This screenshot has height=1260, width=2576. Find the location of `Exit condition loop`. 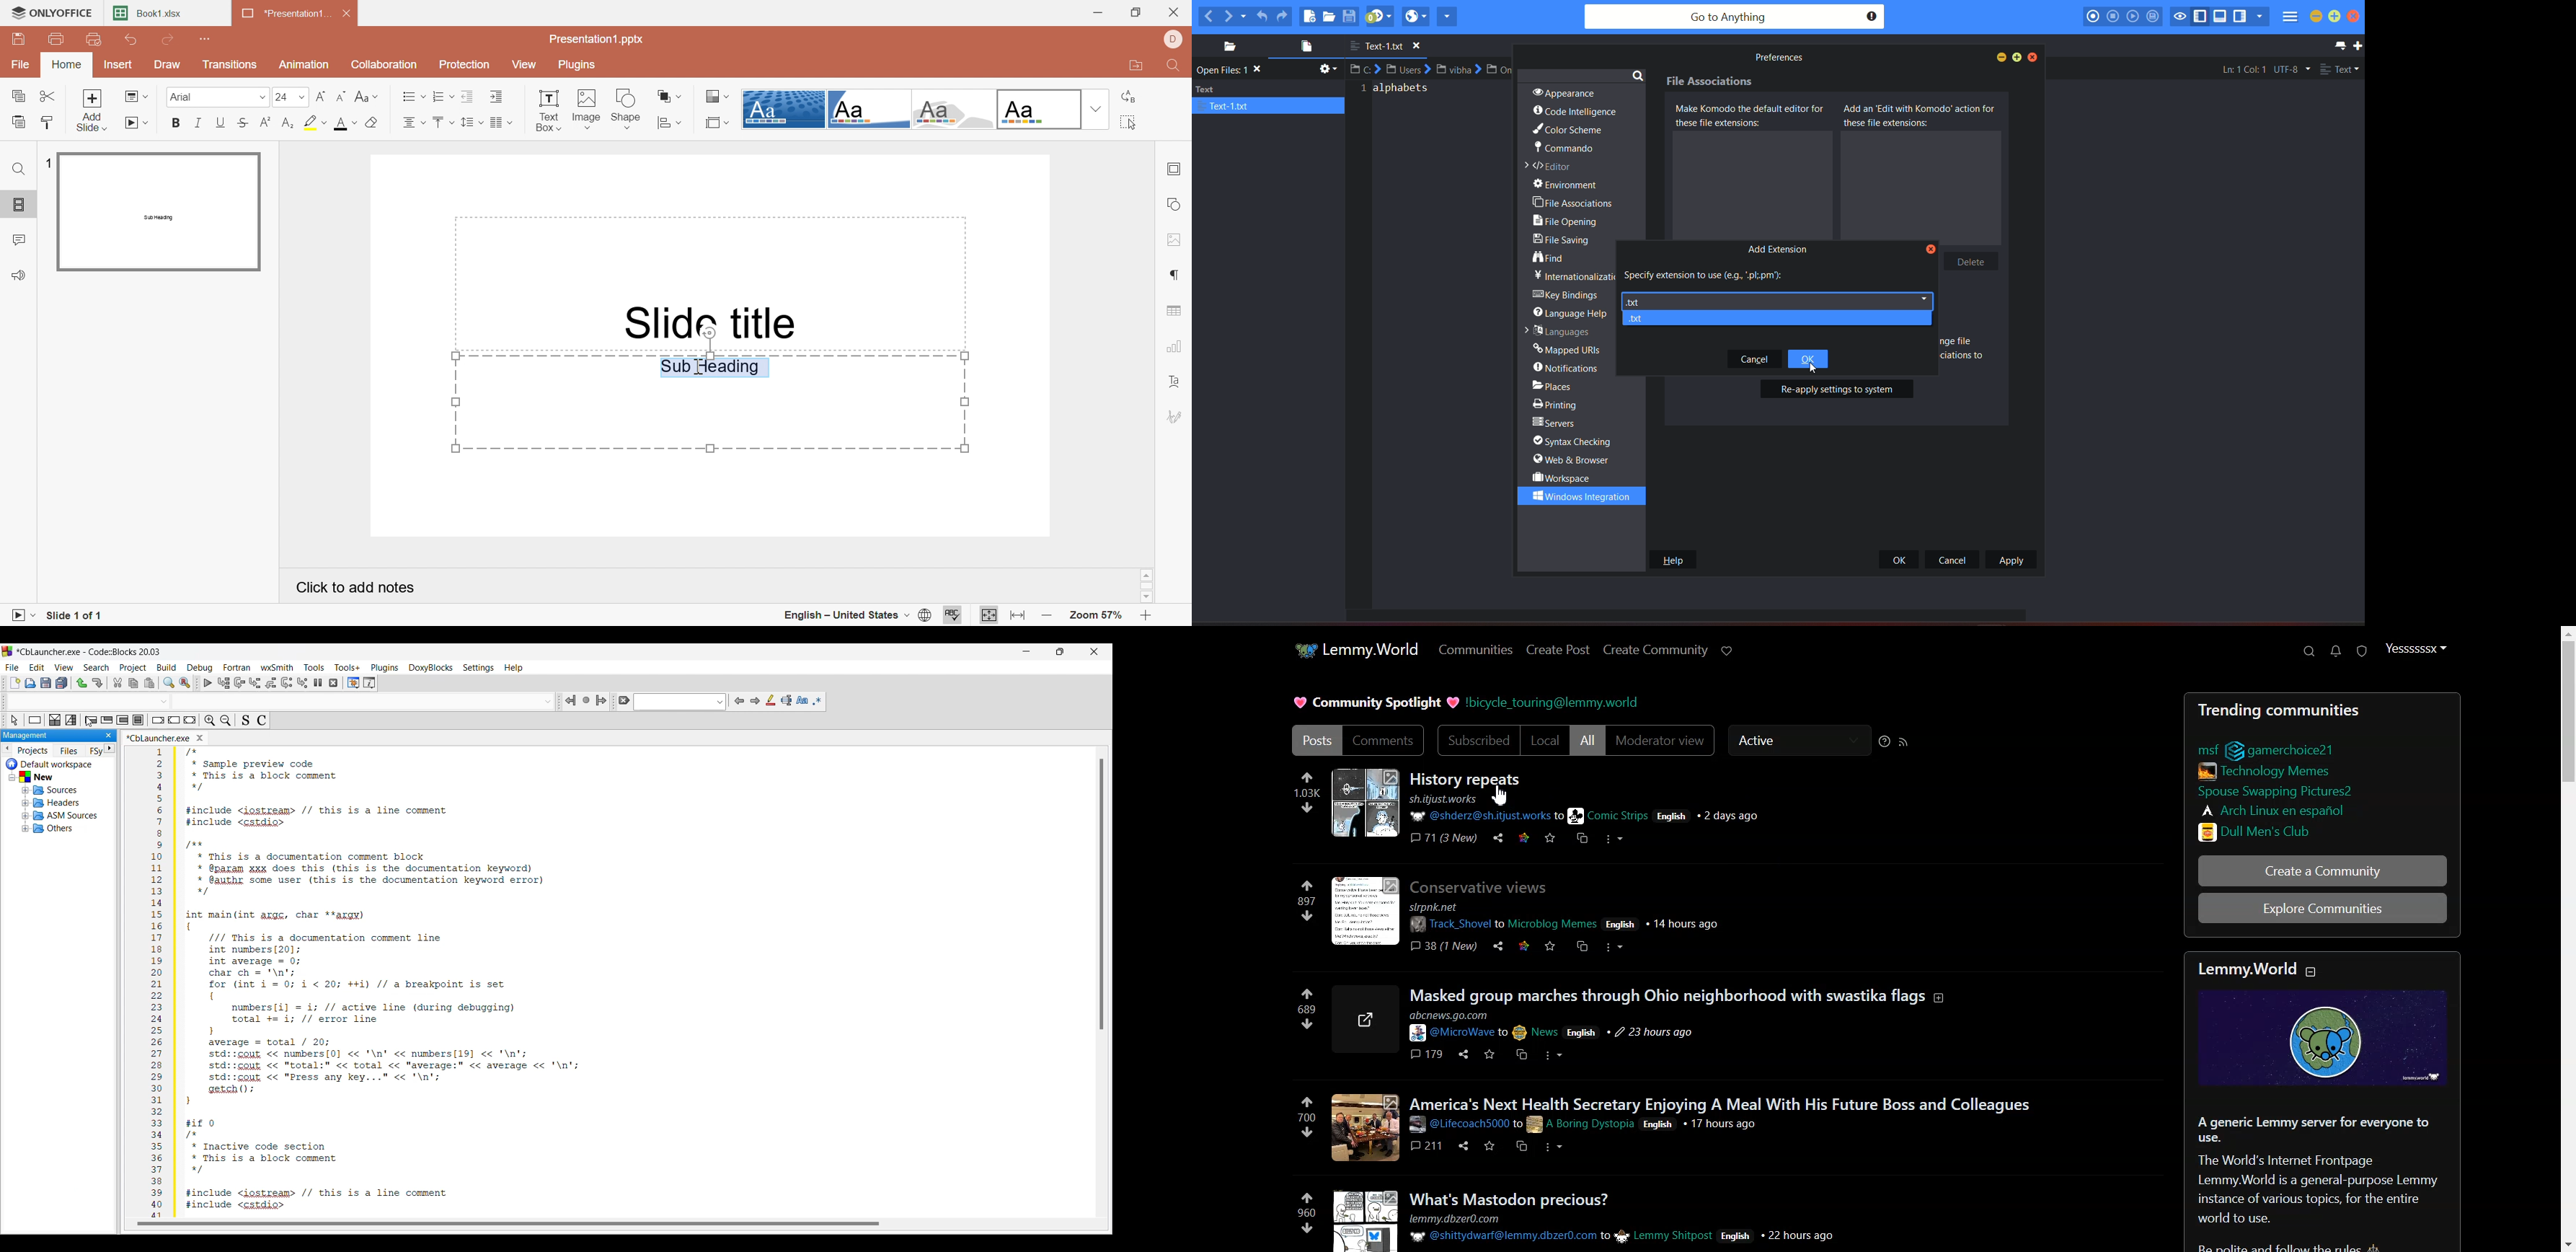

Exit condition loop is located at coordinates (107, 720).